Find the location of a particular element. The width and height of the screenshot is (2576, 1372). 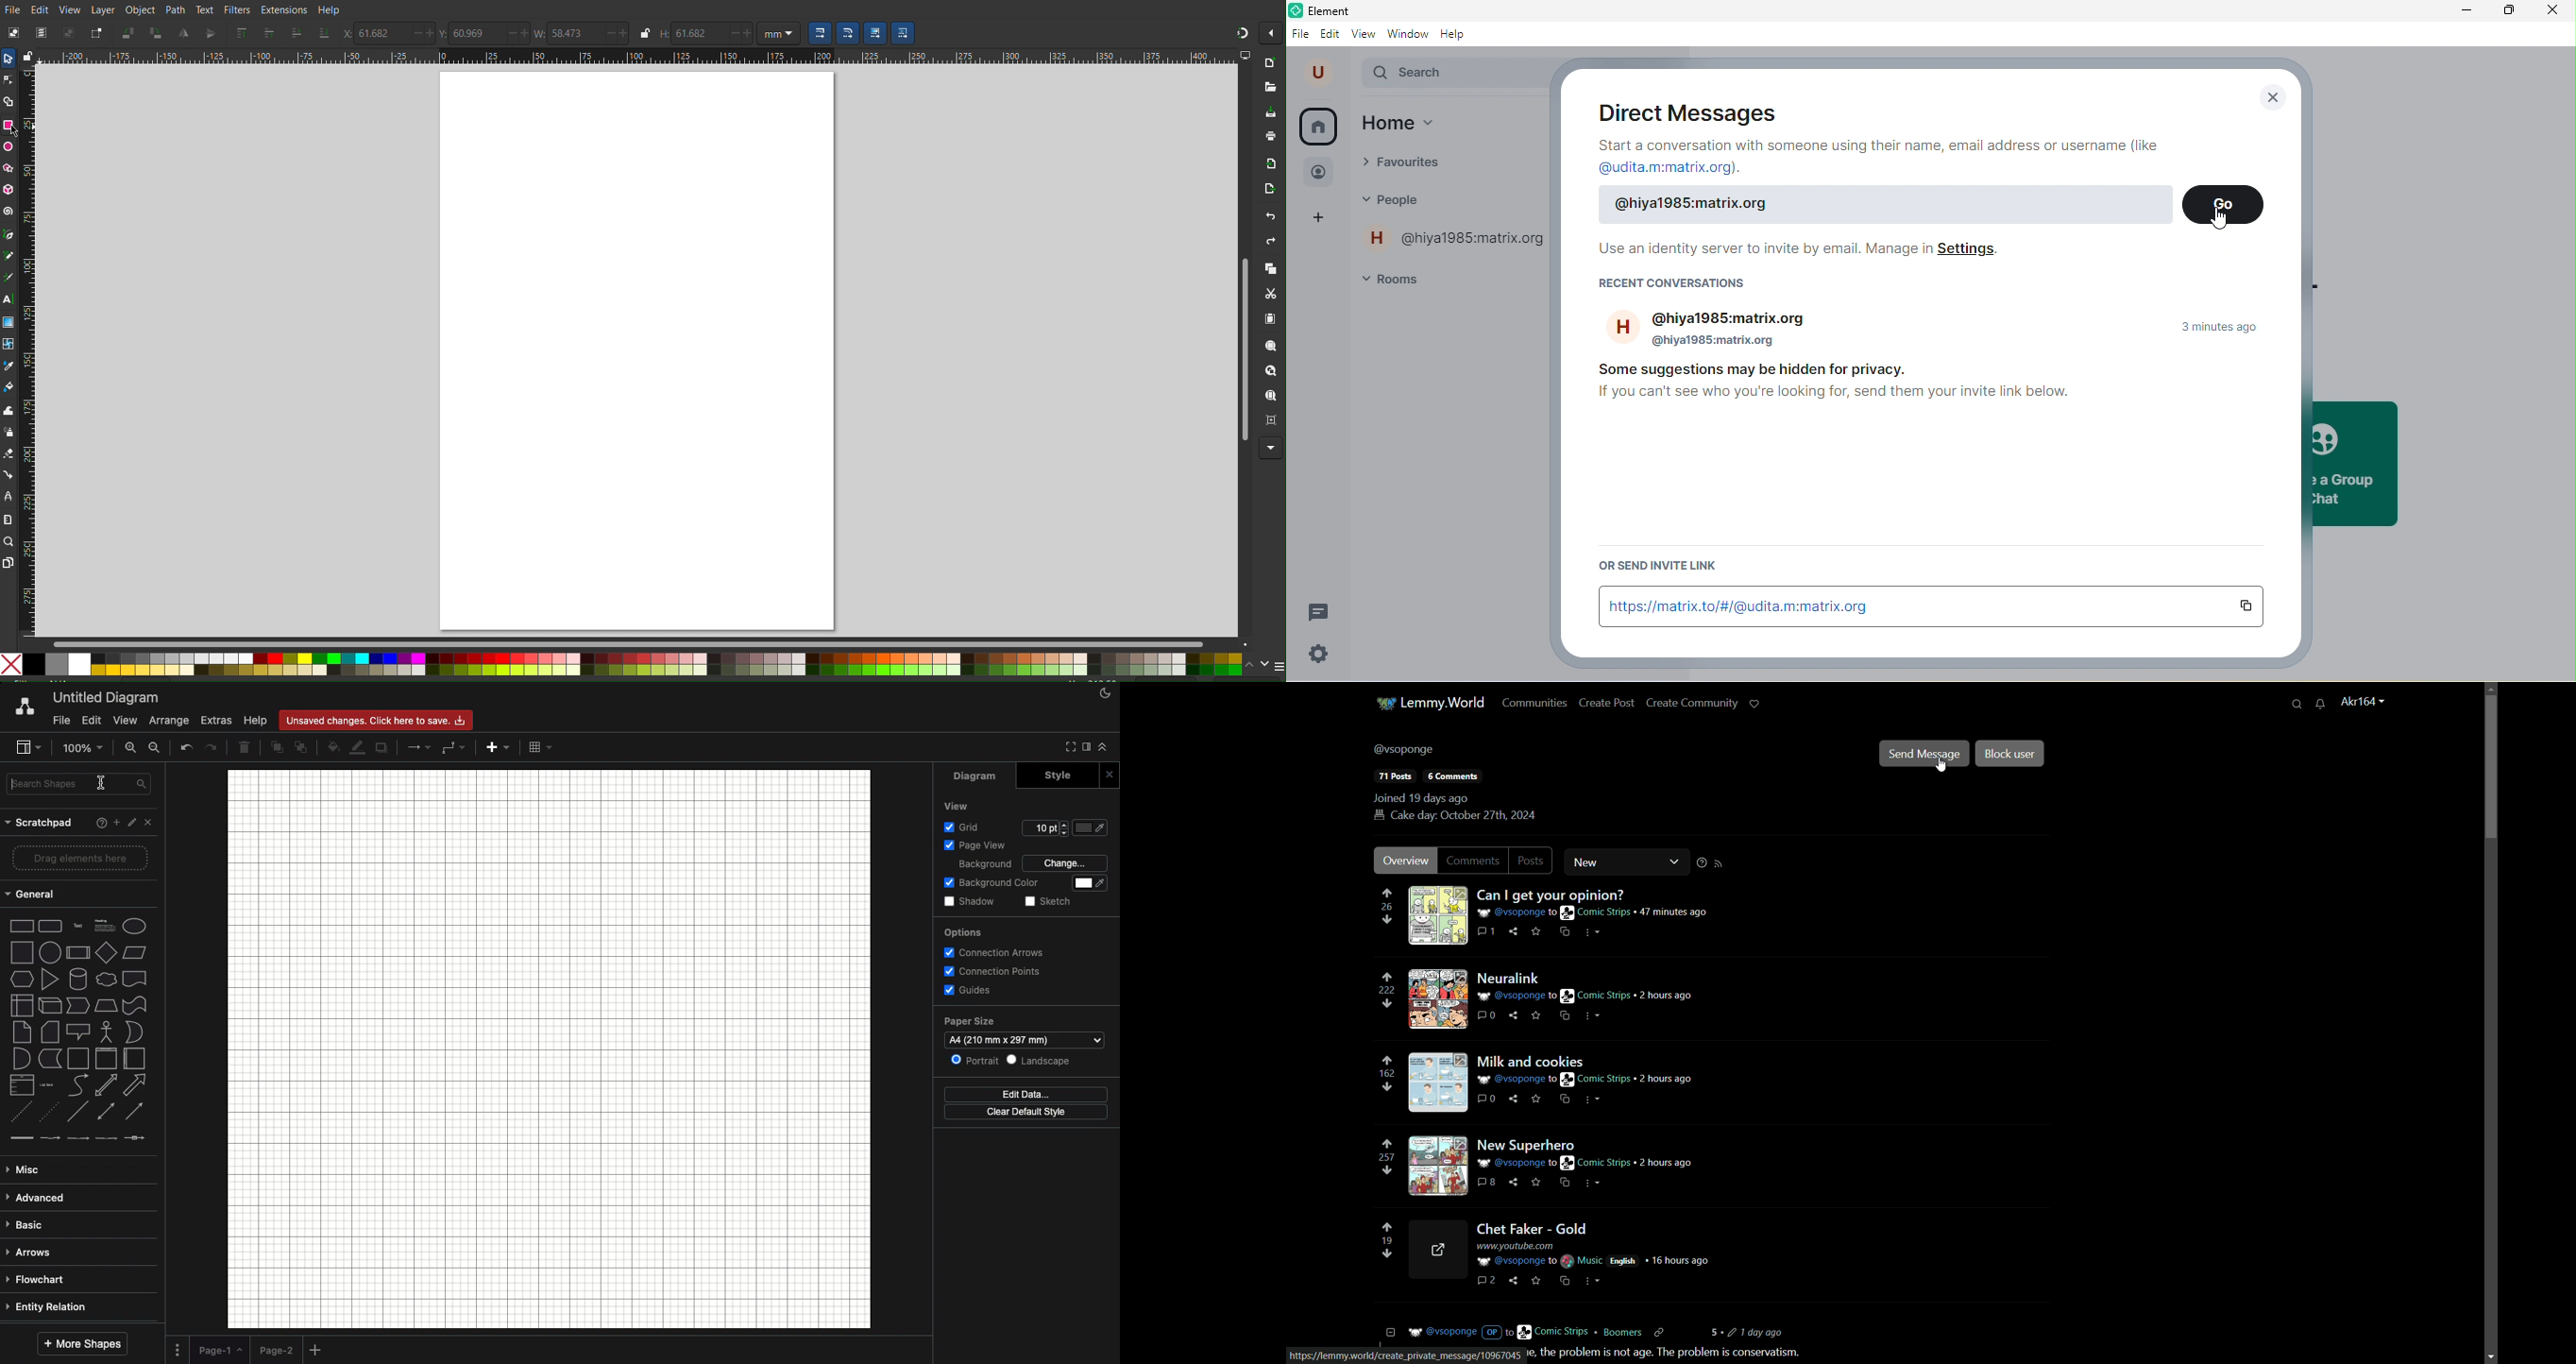

start a conversation with someone using their name, email address or username  is located at coordinates (1884, 145).